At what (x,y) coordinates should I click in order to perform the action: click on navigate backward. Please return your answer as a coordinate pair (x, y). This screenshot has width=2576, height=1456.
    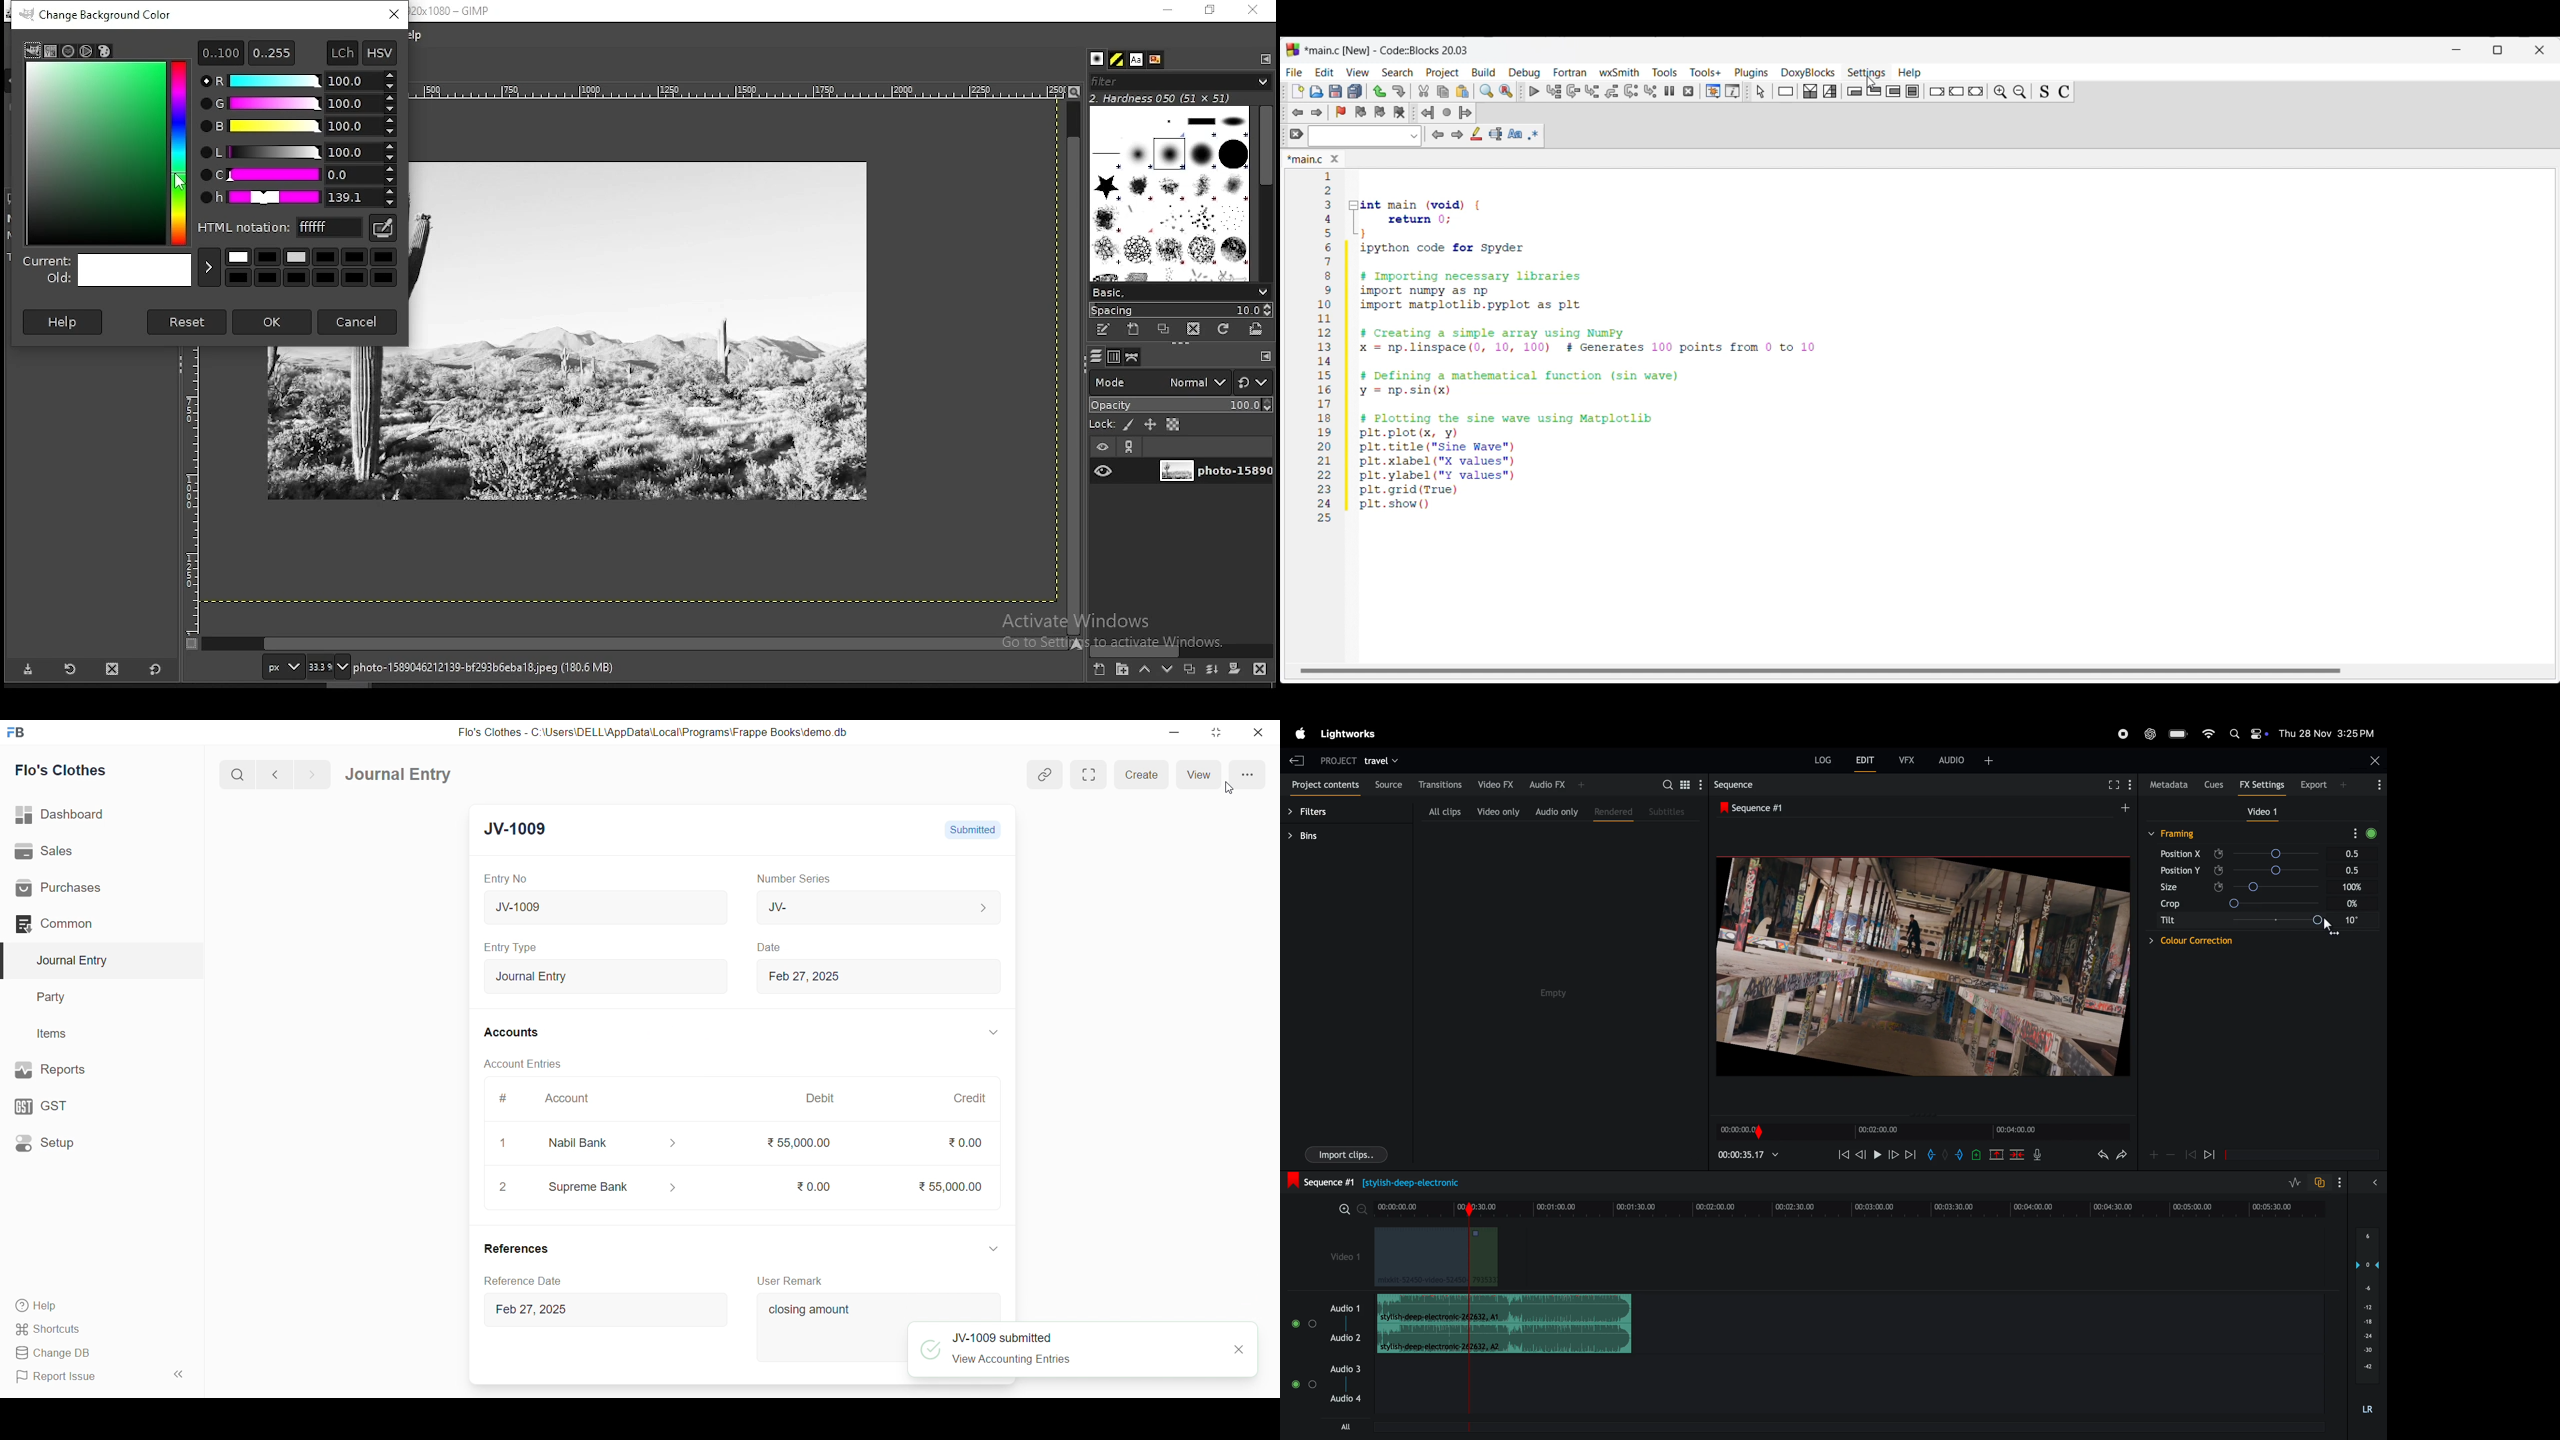
    Looking at the image, I should click on (277, 775).